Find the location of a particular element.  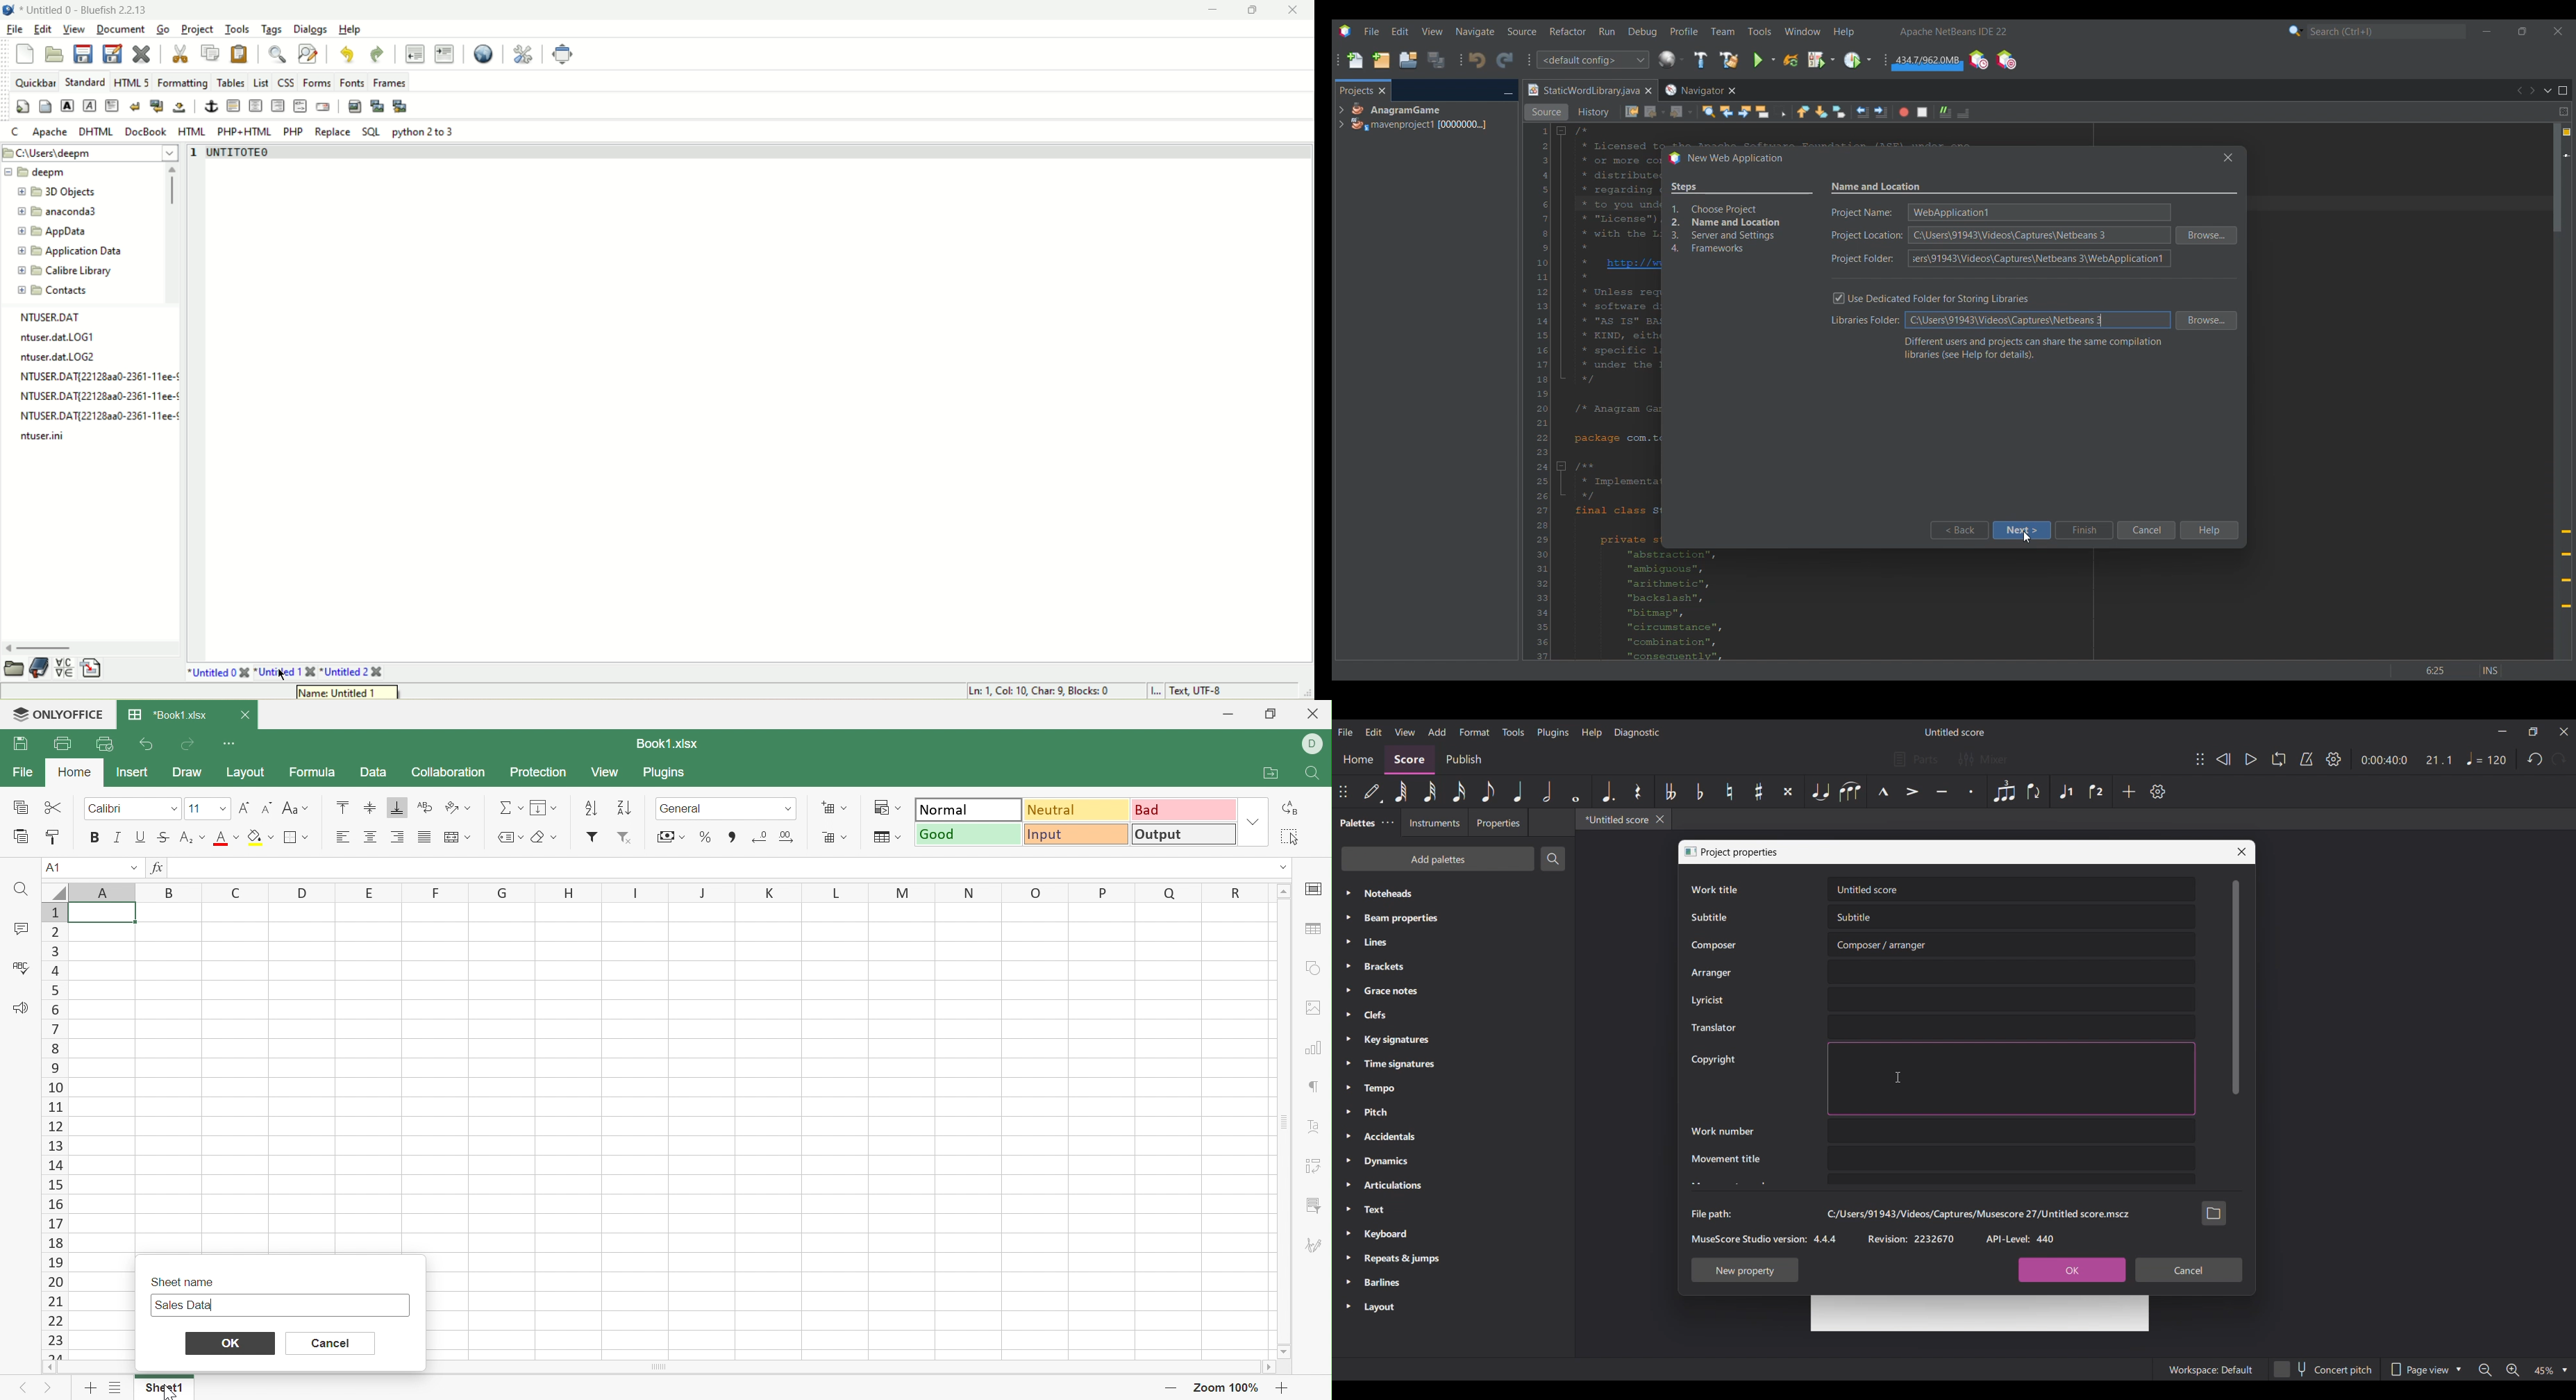

Lyricist is located at coordinates (1707, 1000).